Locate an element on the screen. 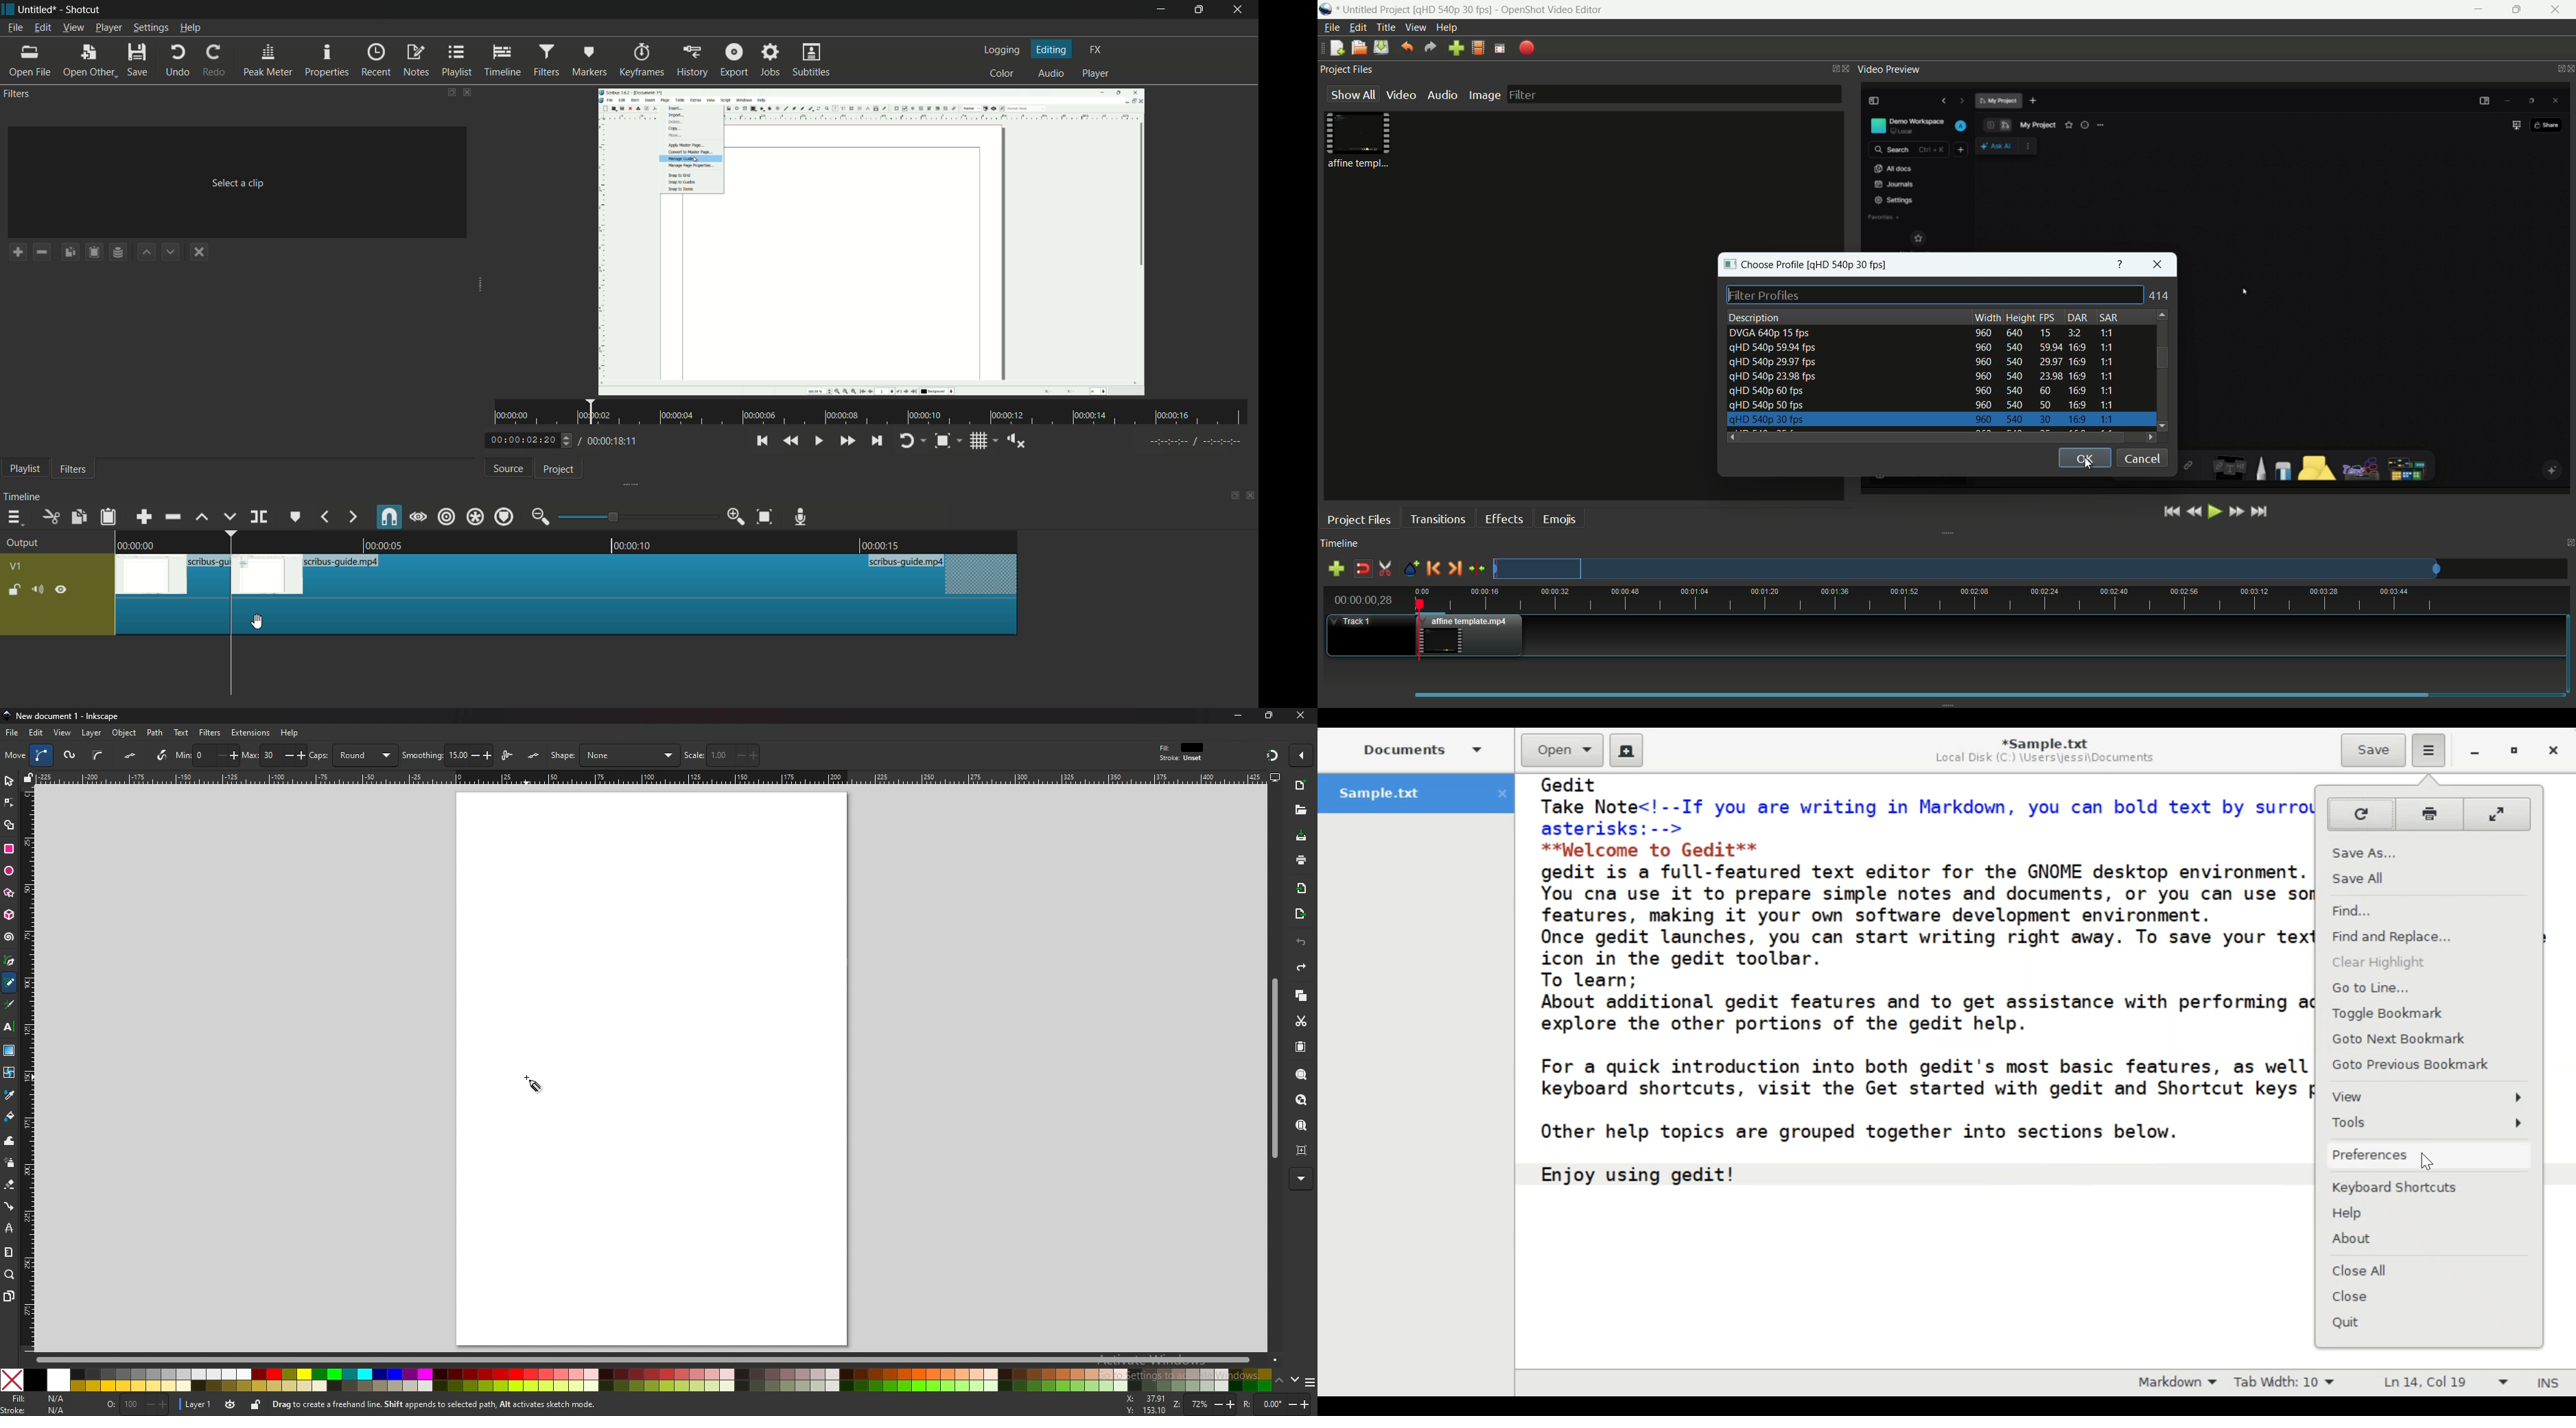 This screenshot has width=2576, height=1428. player menu is located at coordinates (108, 28).